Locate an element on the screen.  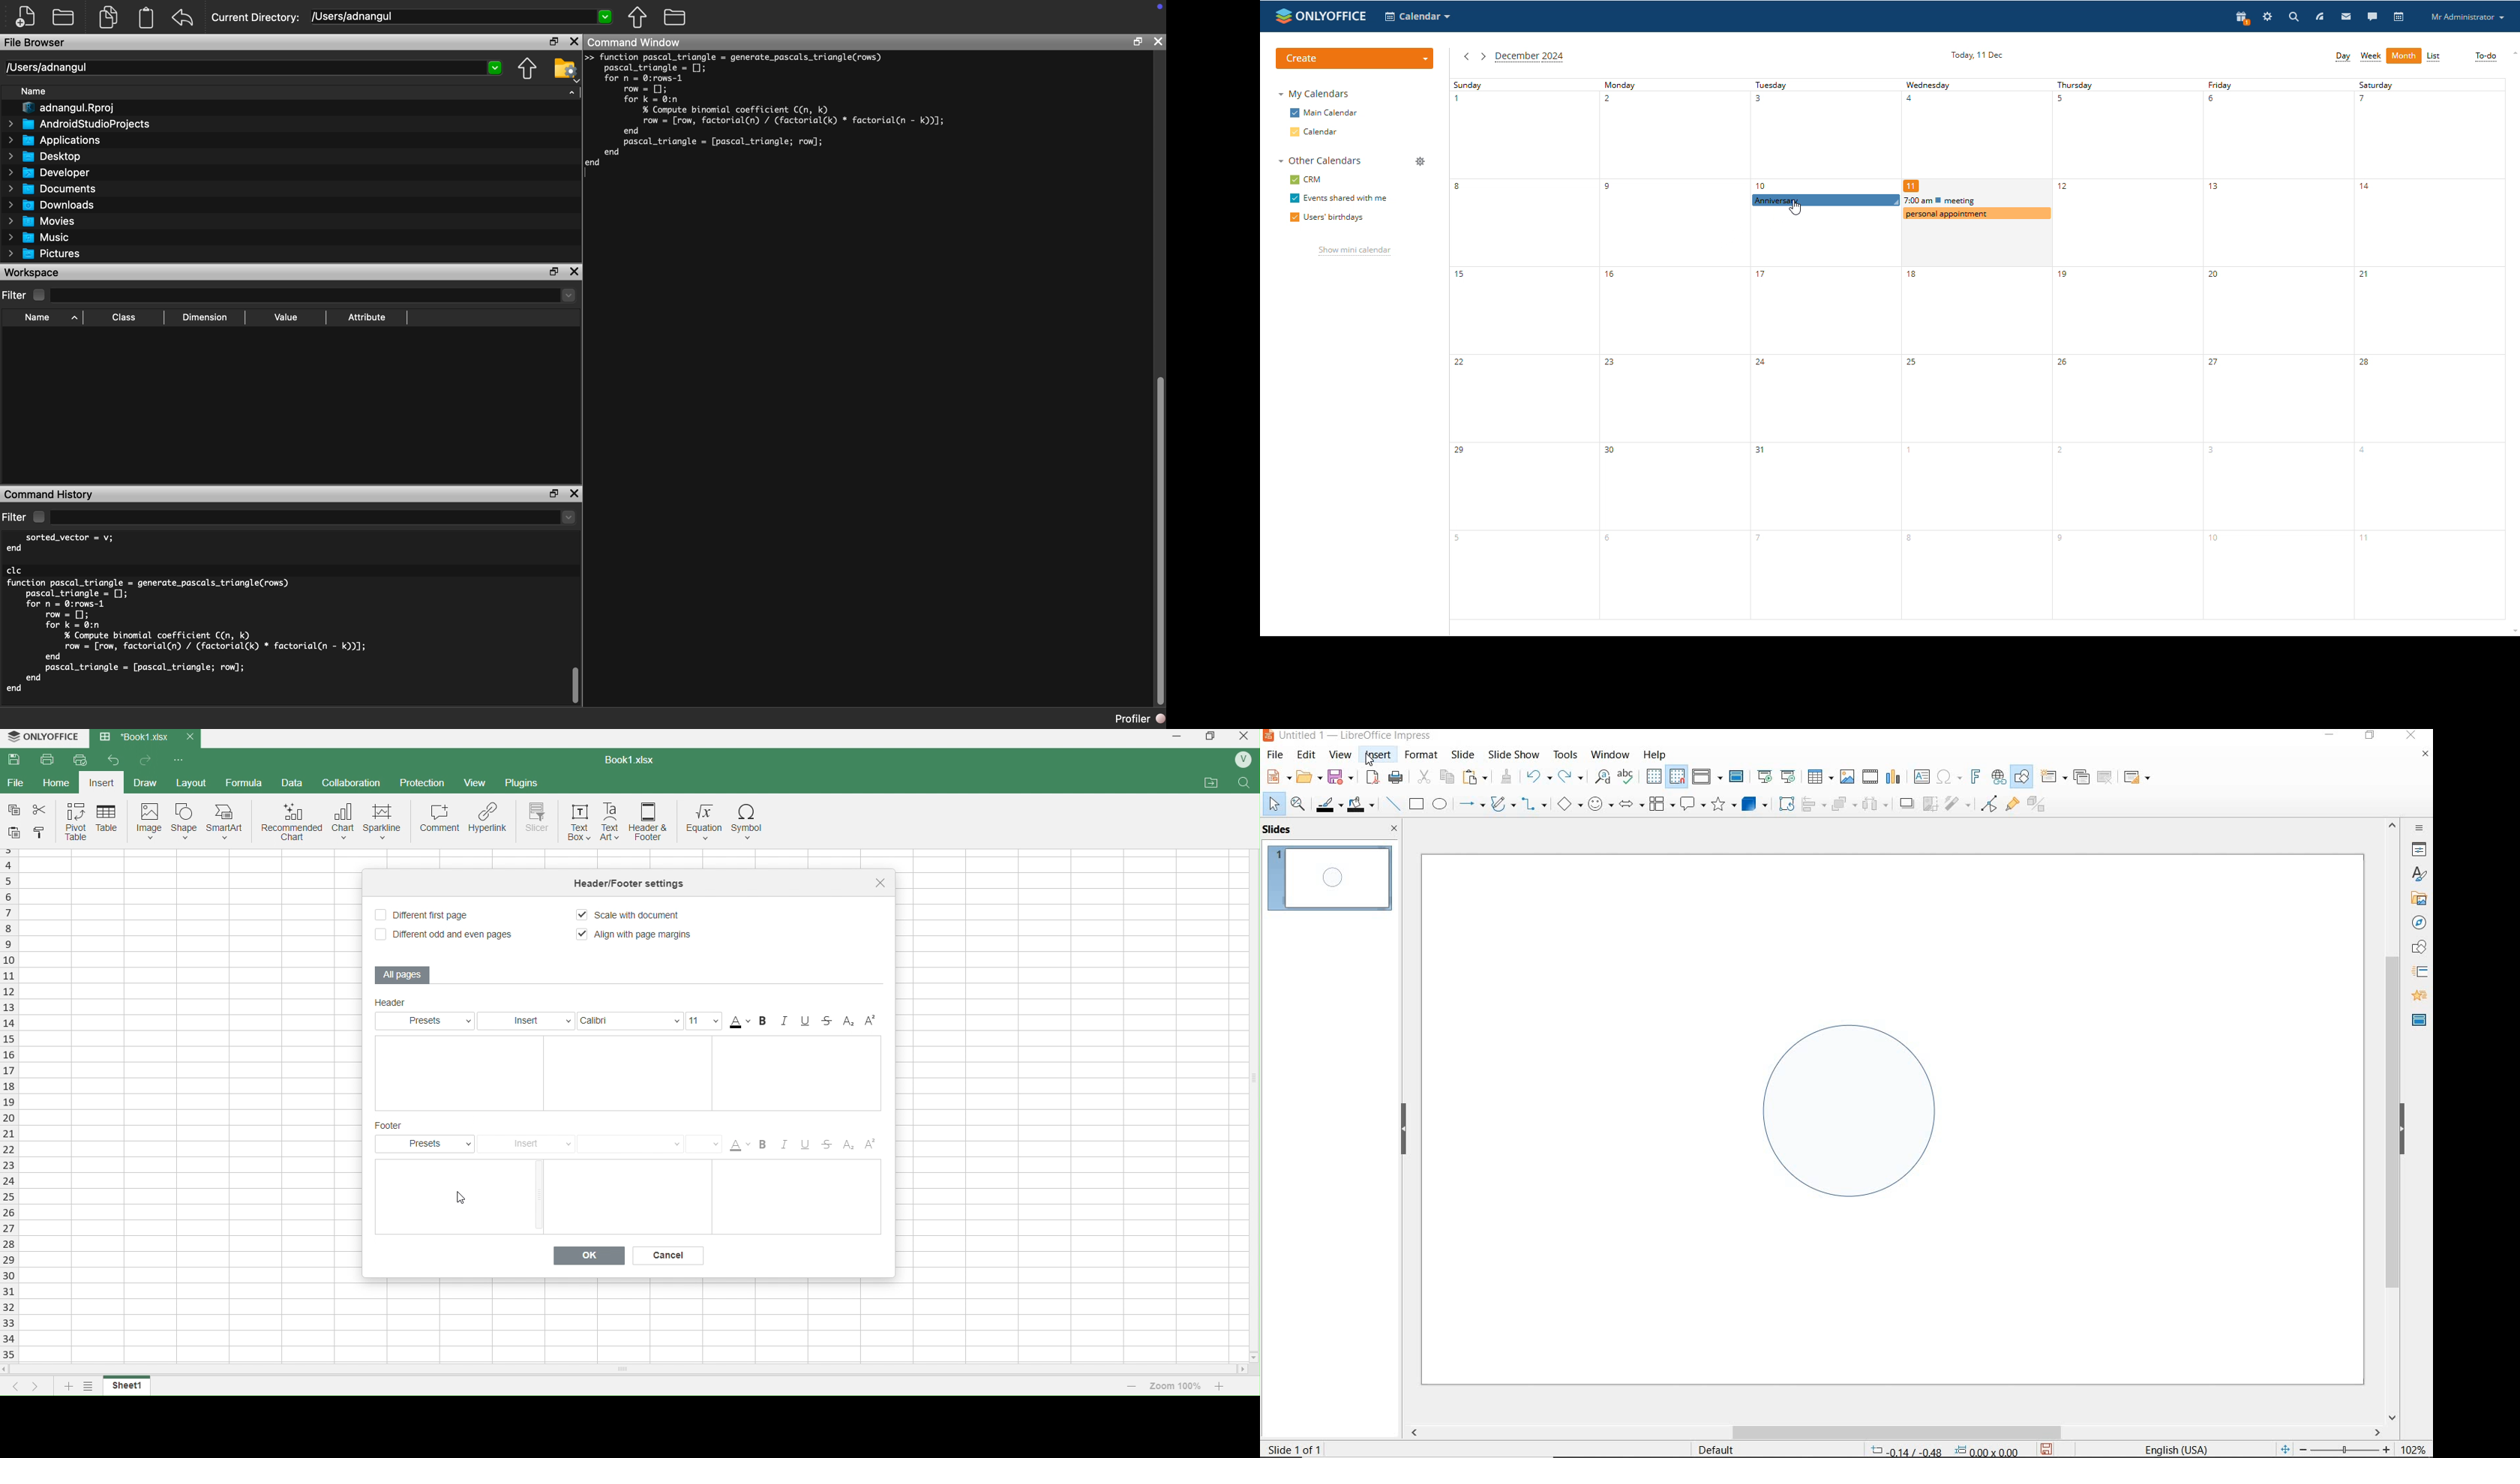
options is located at coordinates (180, 760).